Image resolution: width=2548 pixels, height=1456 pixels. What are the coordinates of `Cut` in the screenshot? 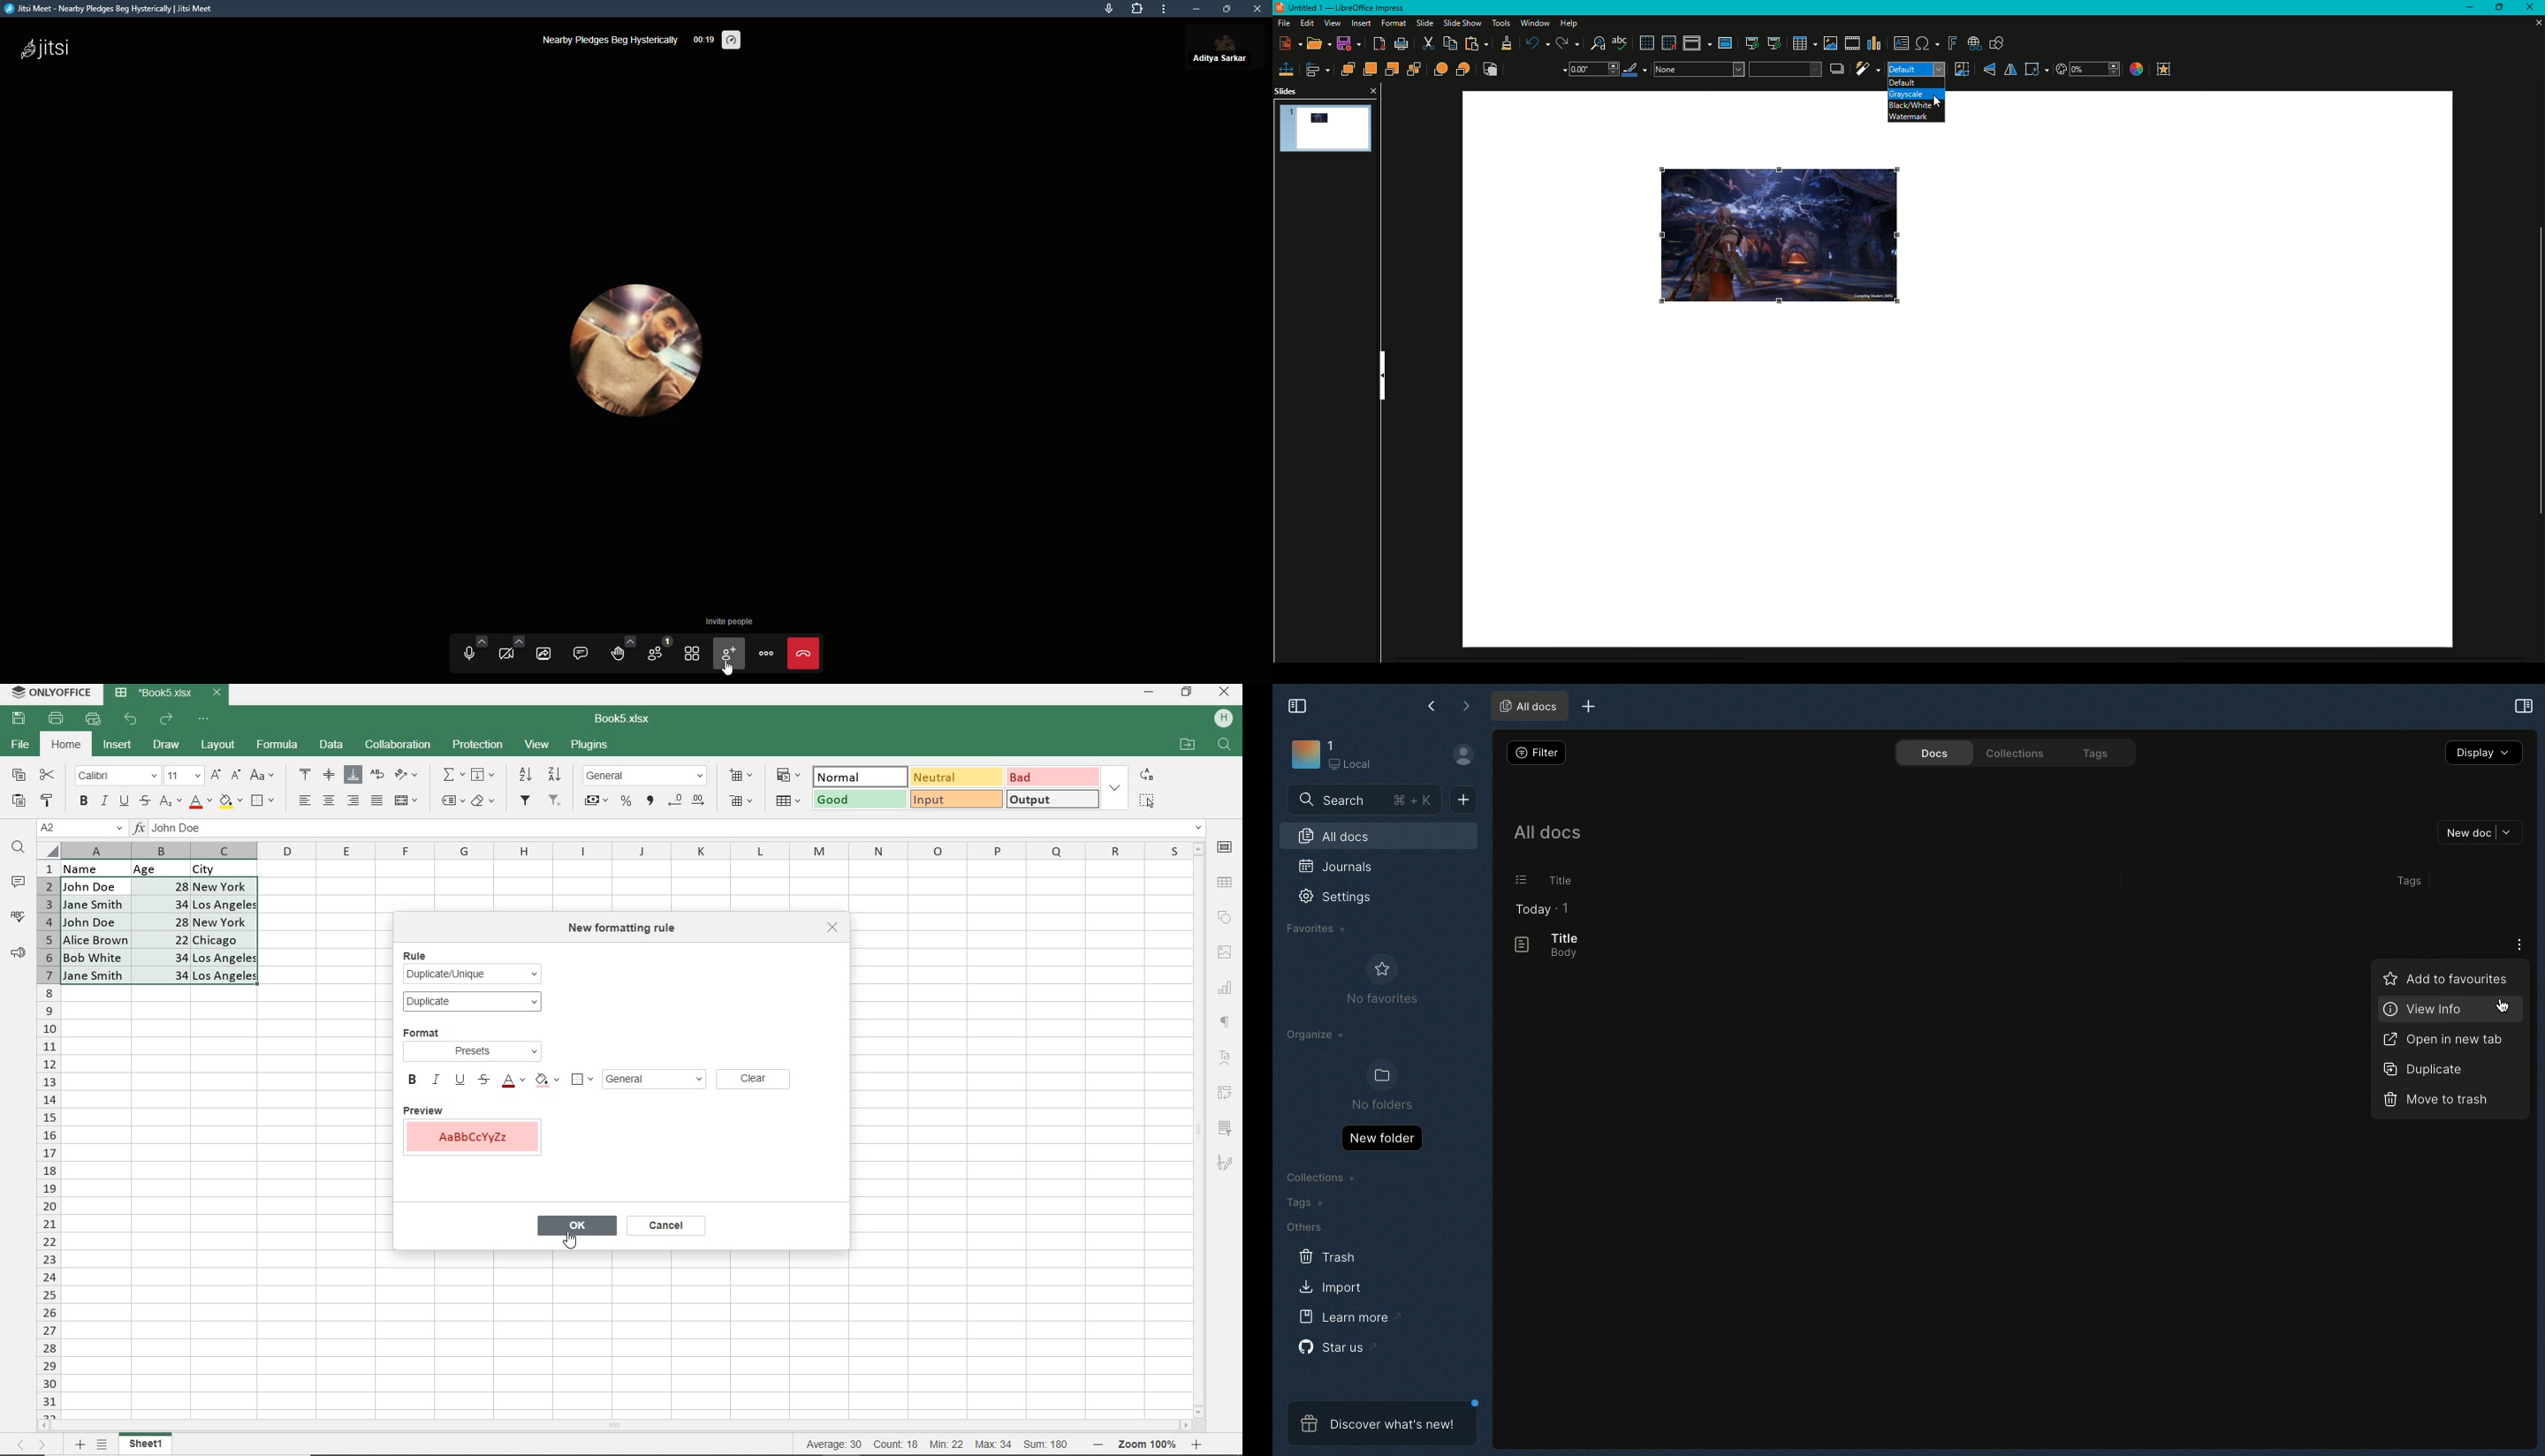 It's located at (1428, 44).